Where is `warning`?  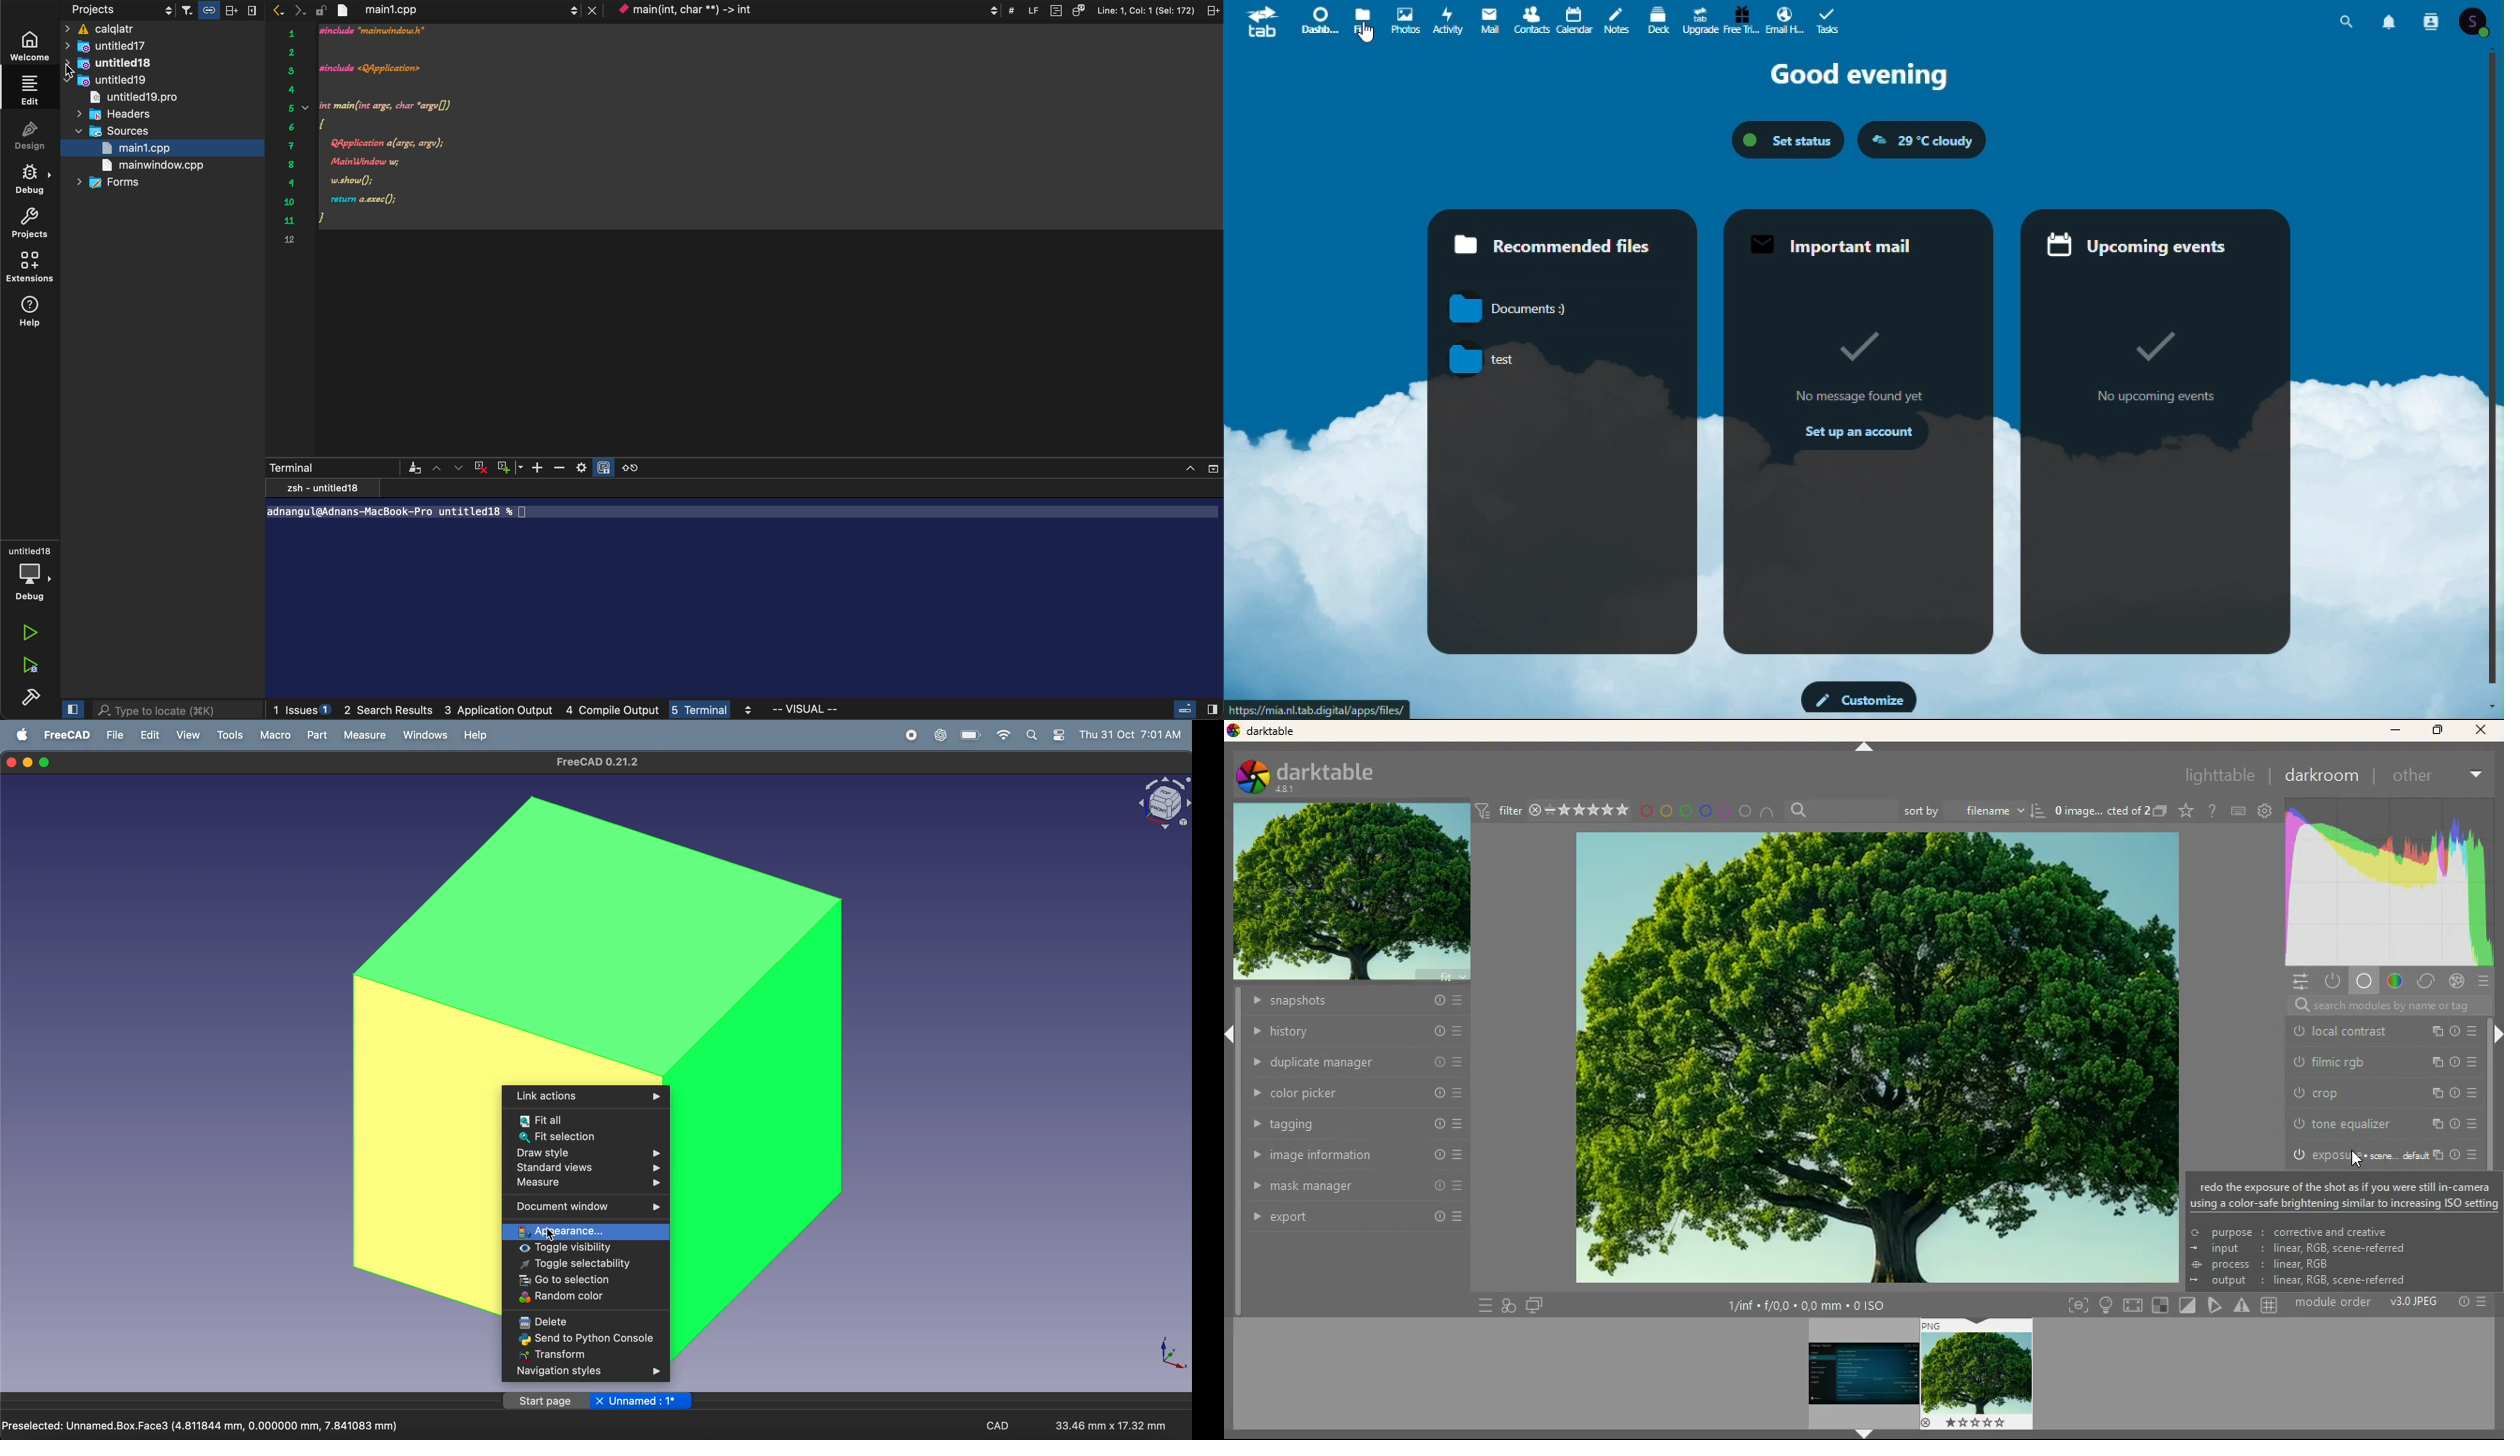
warning is located at coordinates (2244, 1306).